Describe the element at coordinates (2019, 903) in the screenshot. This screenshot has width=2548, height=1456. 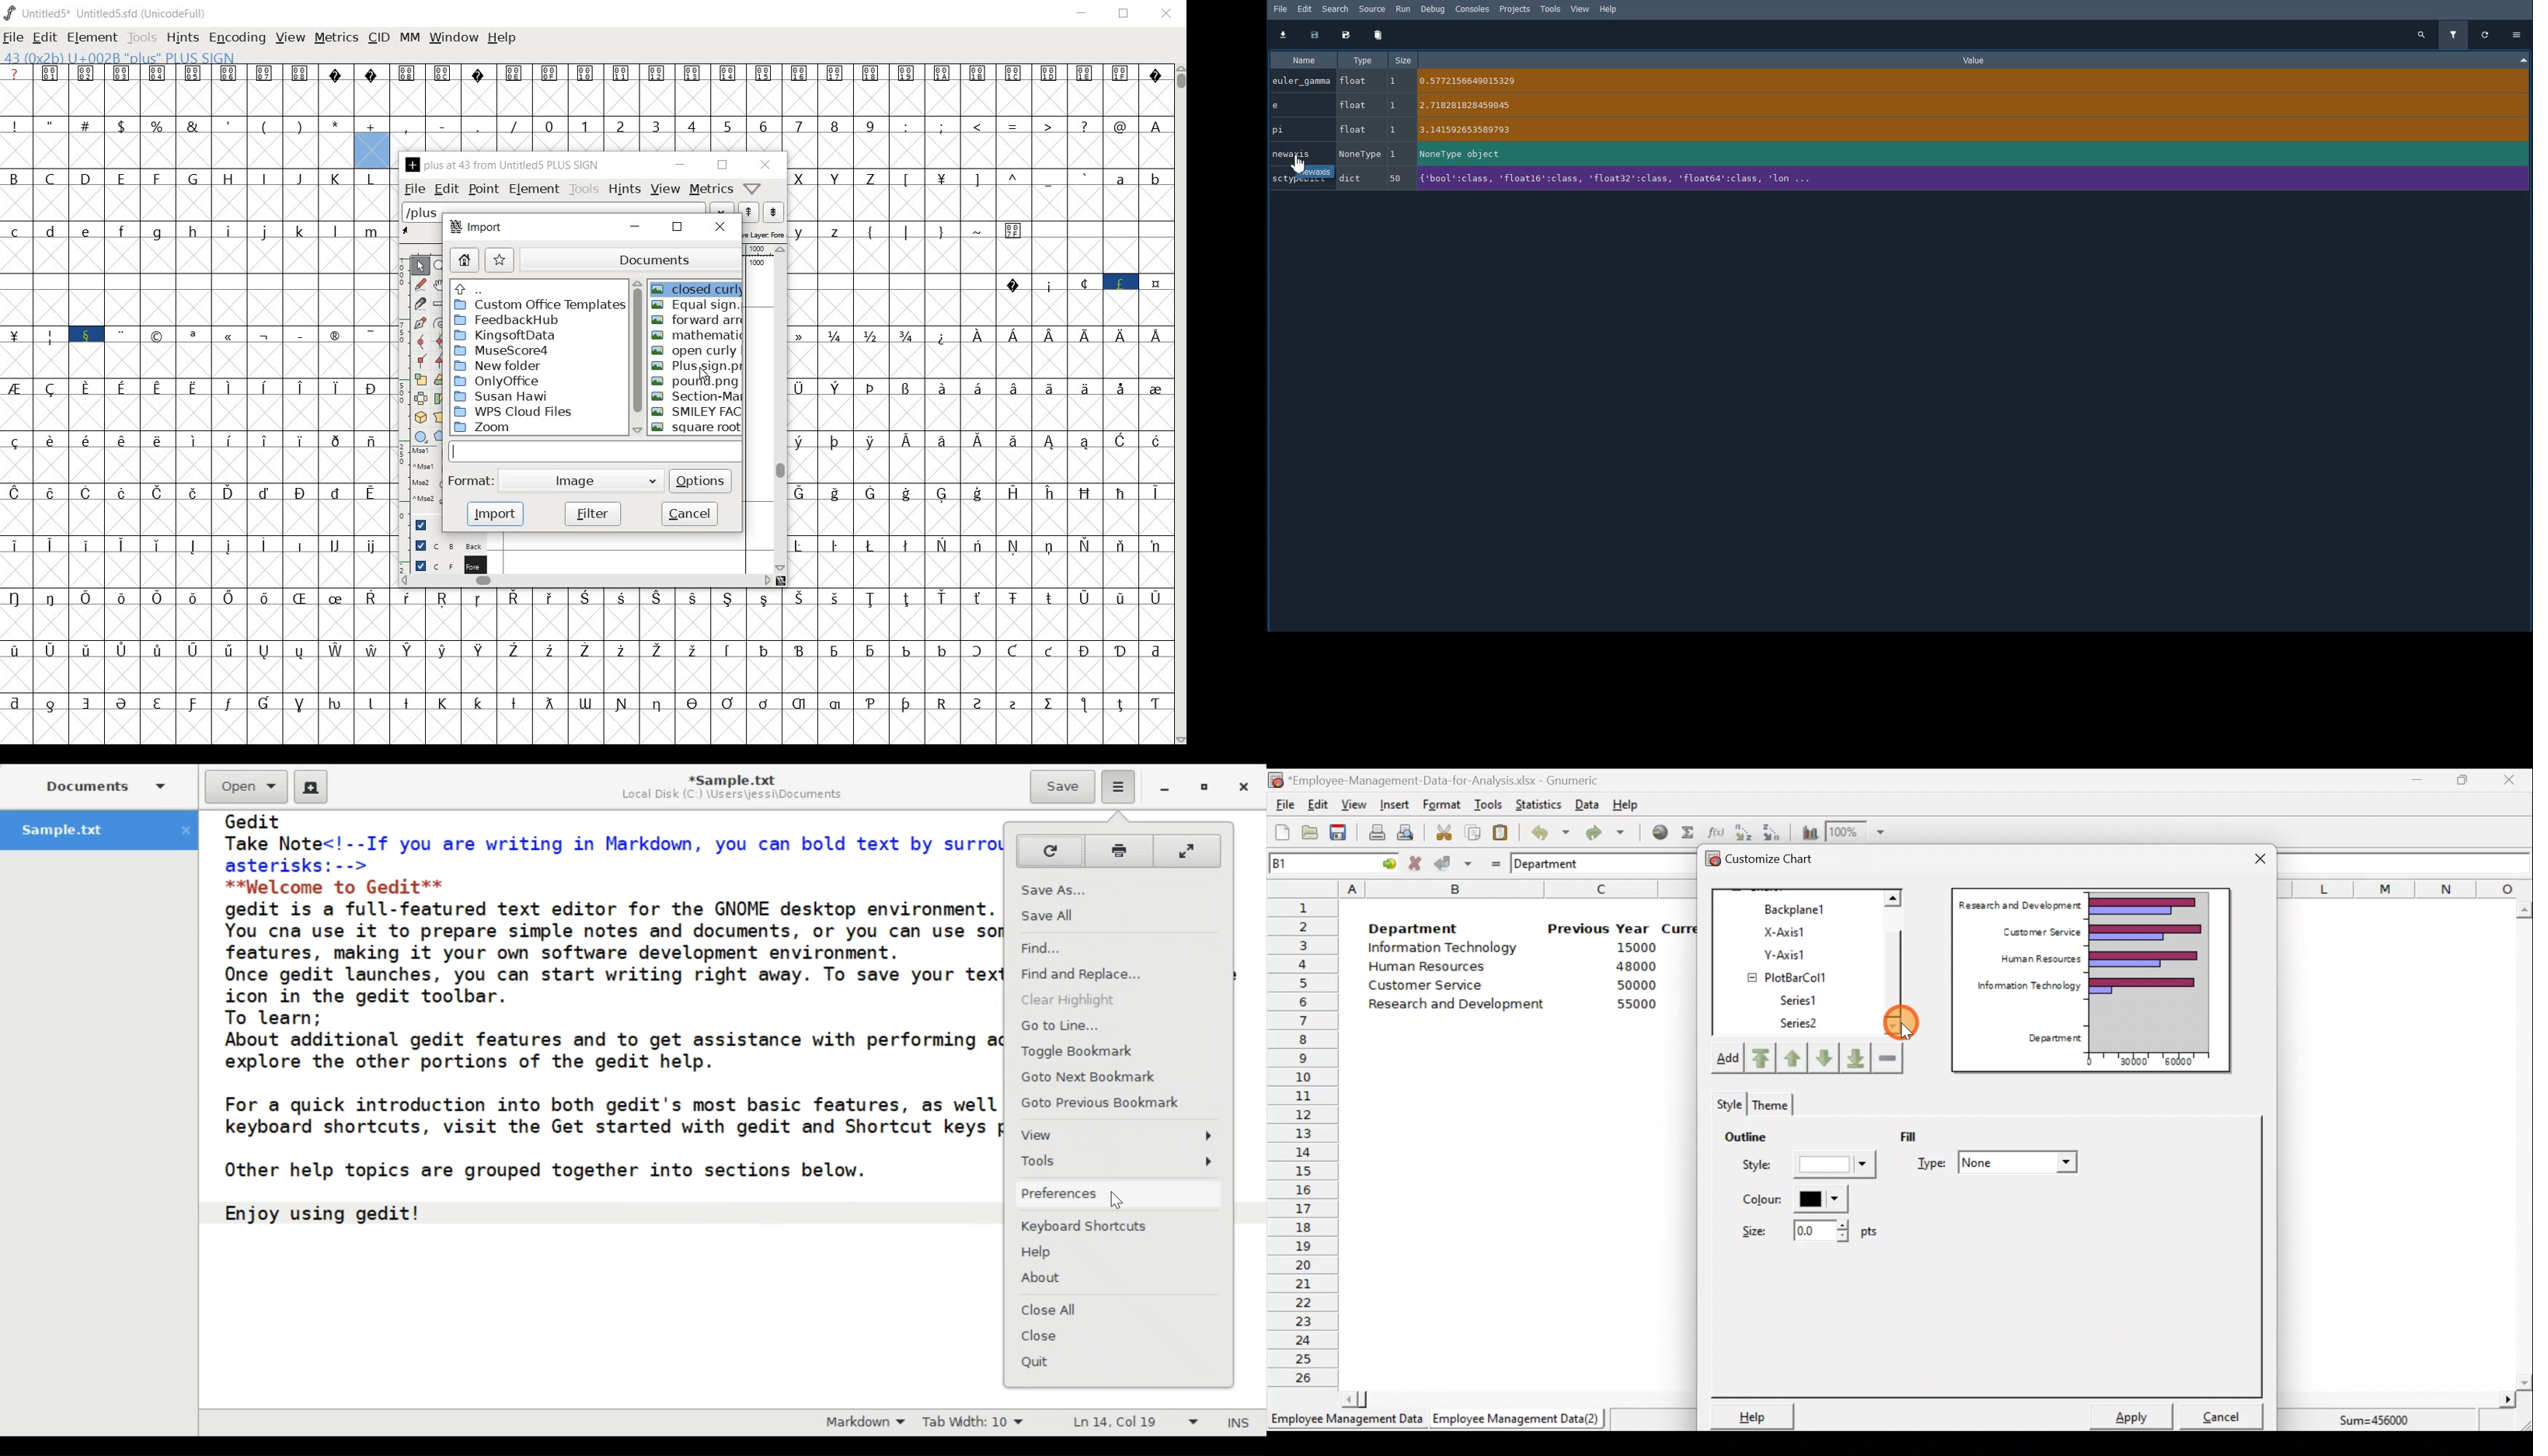
I see `Research and Development` at that location.